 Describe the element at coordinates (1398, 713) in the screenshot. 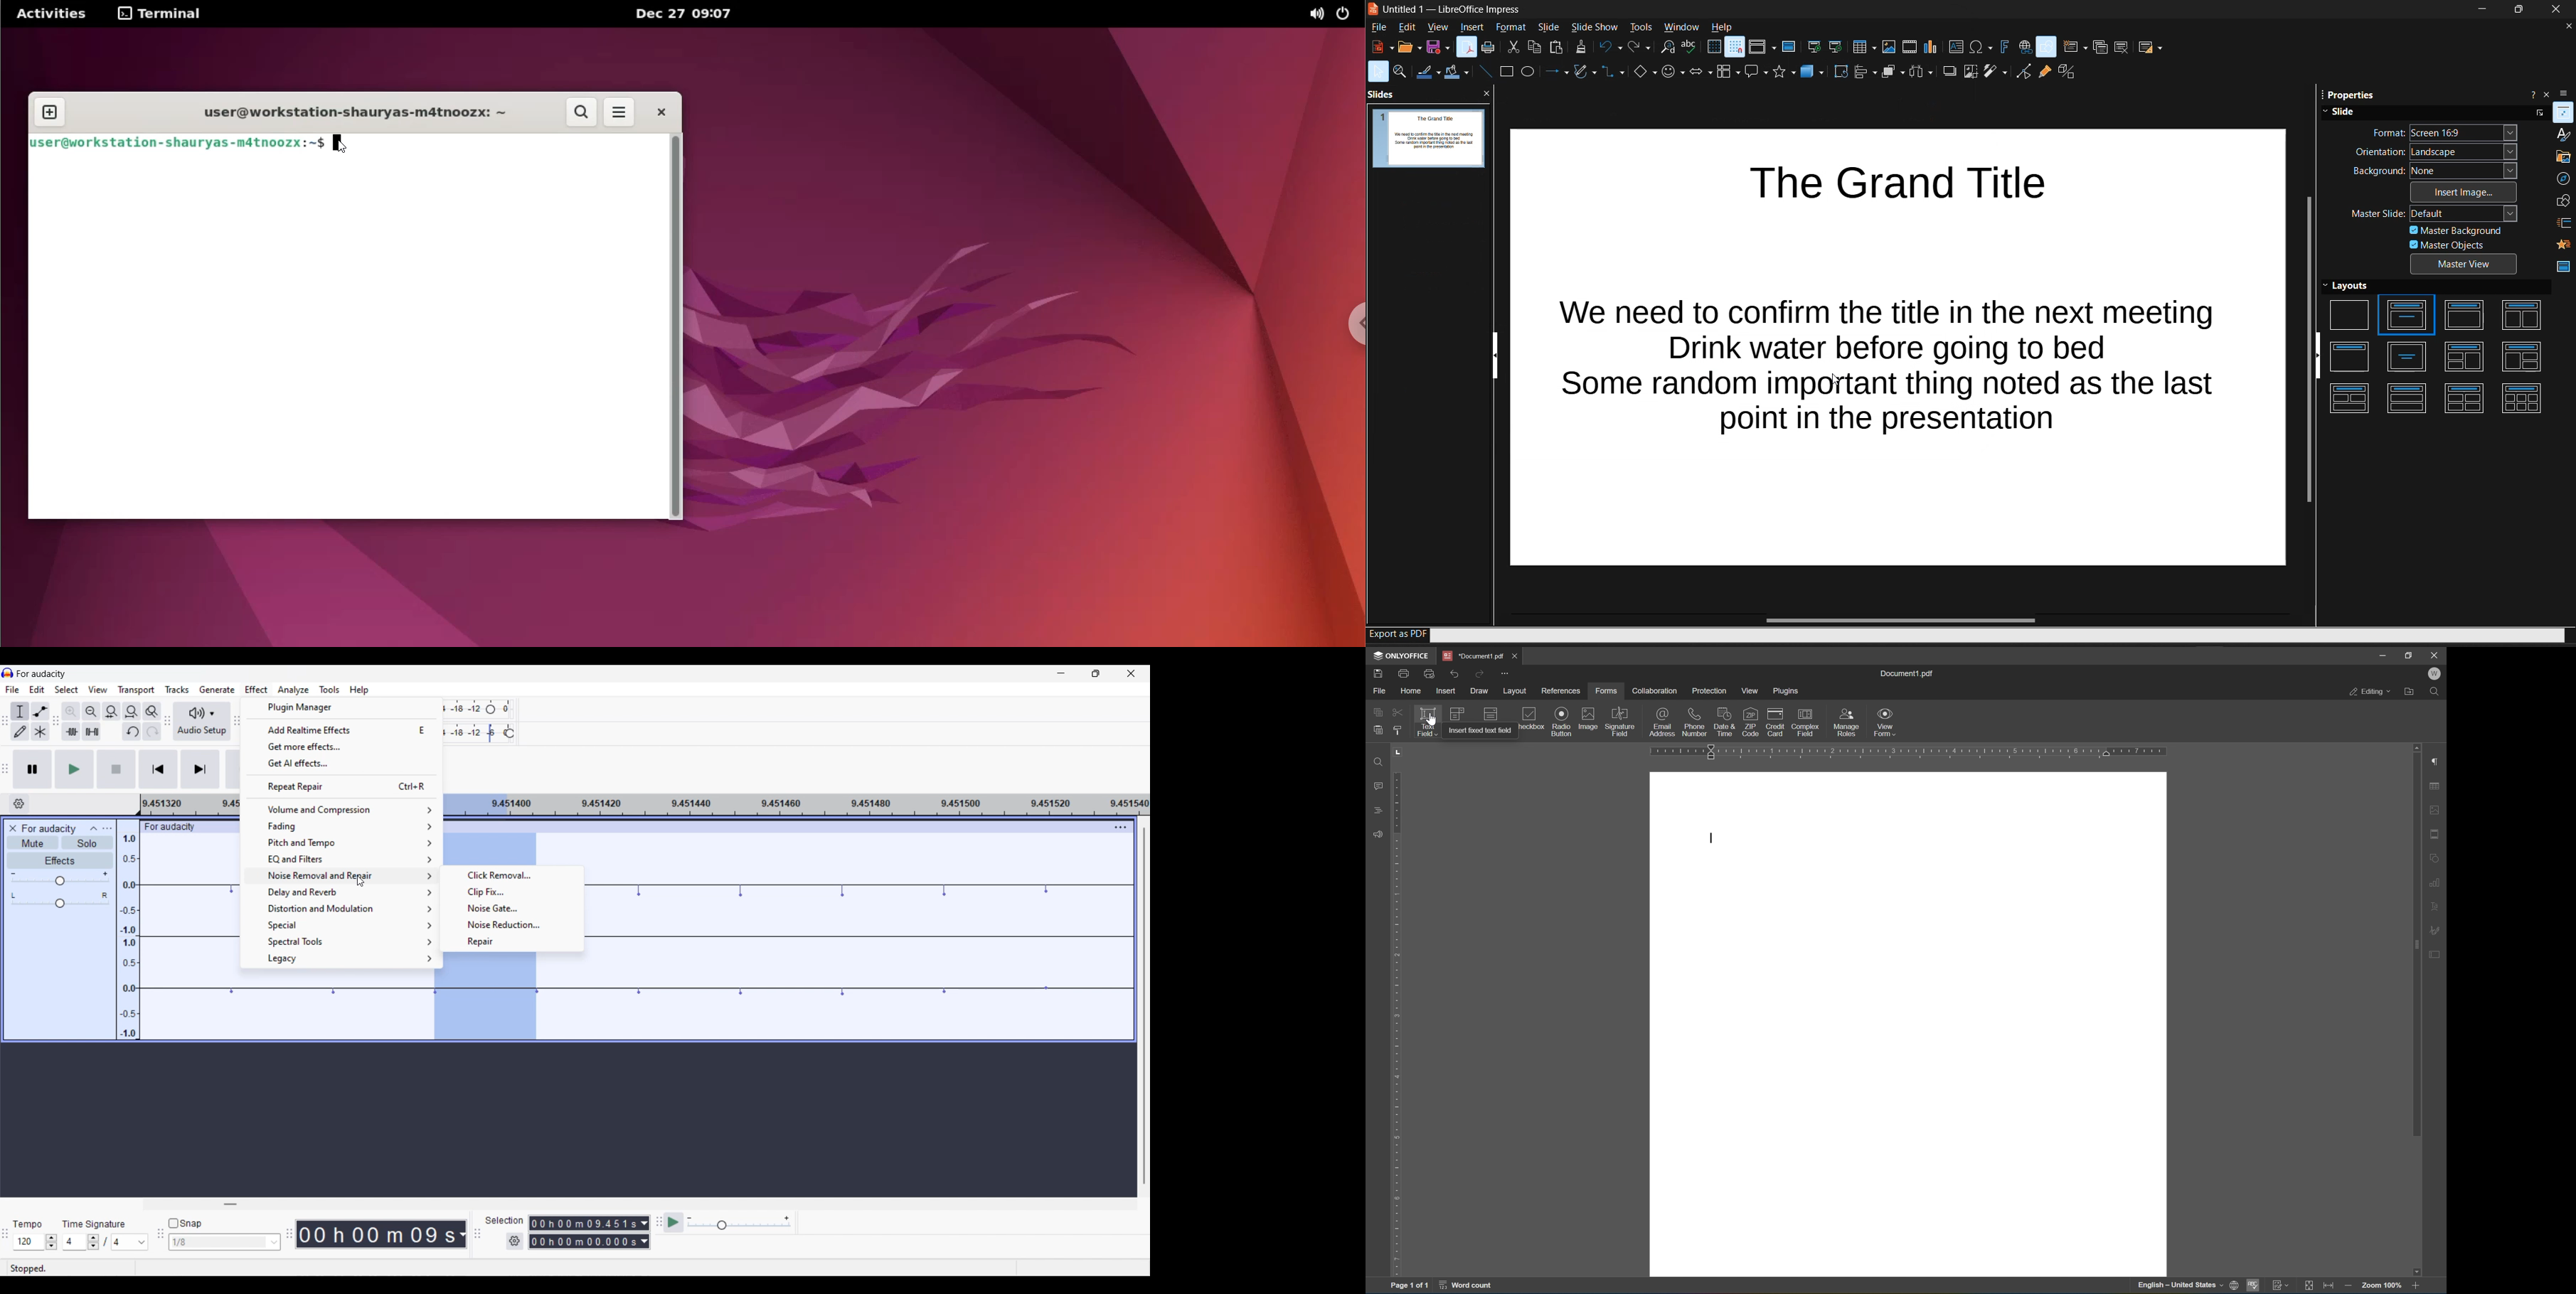

I see `cut` at that location.